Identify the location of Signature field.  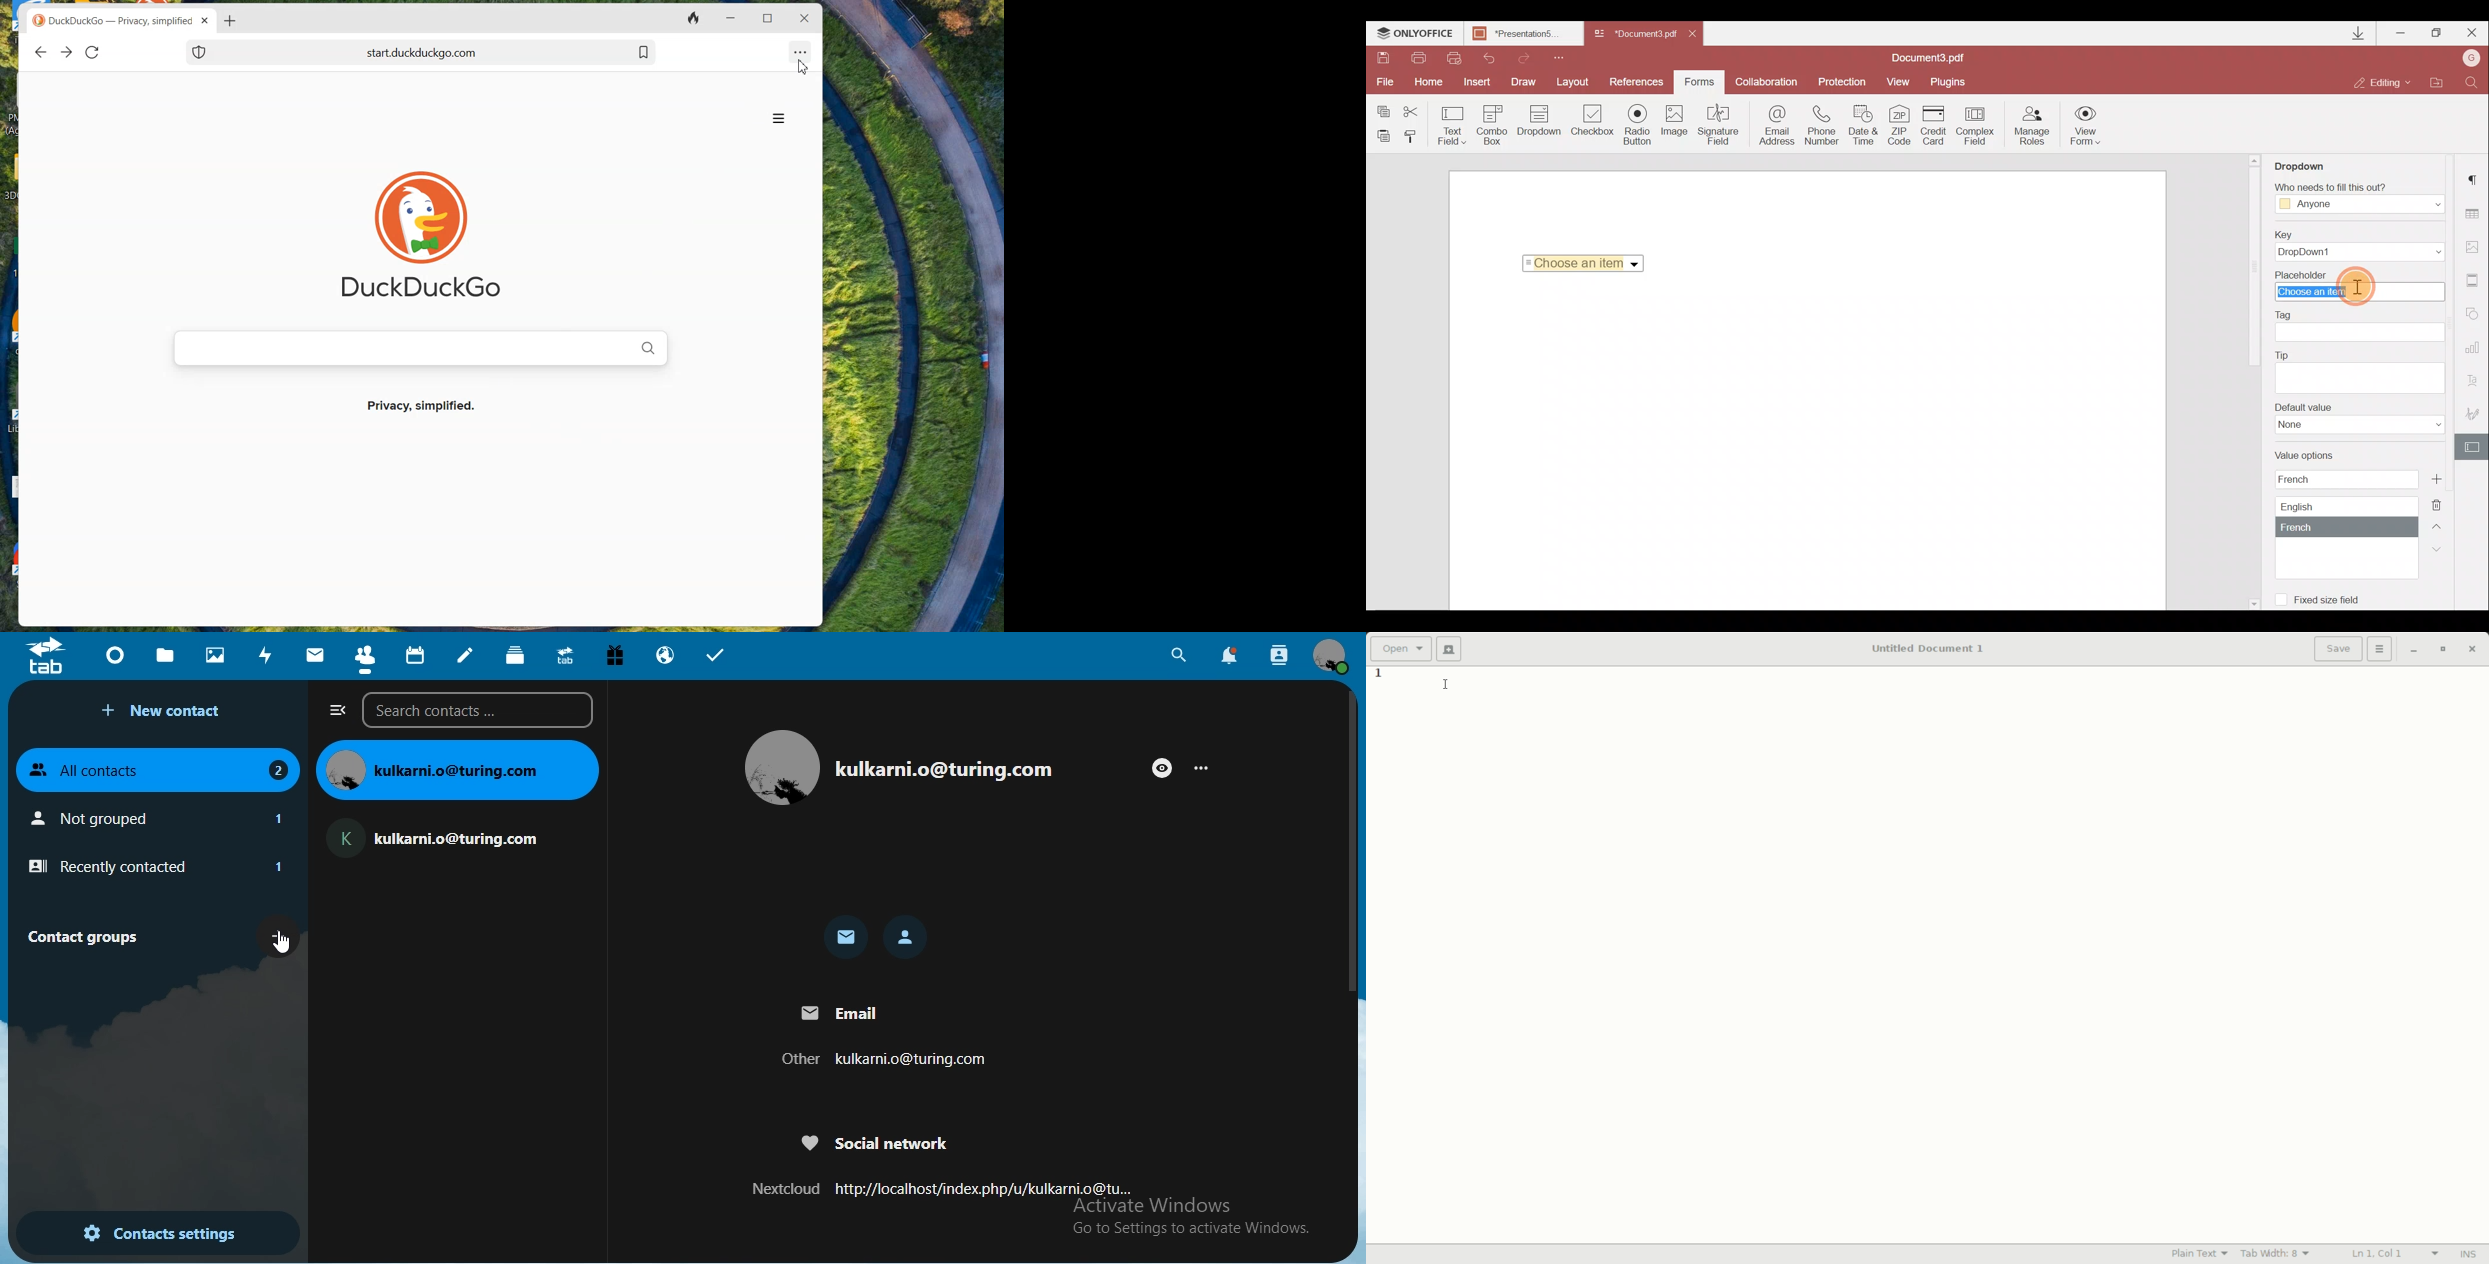
(1716, 124).